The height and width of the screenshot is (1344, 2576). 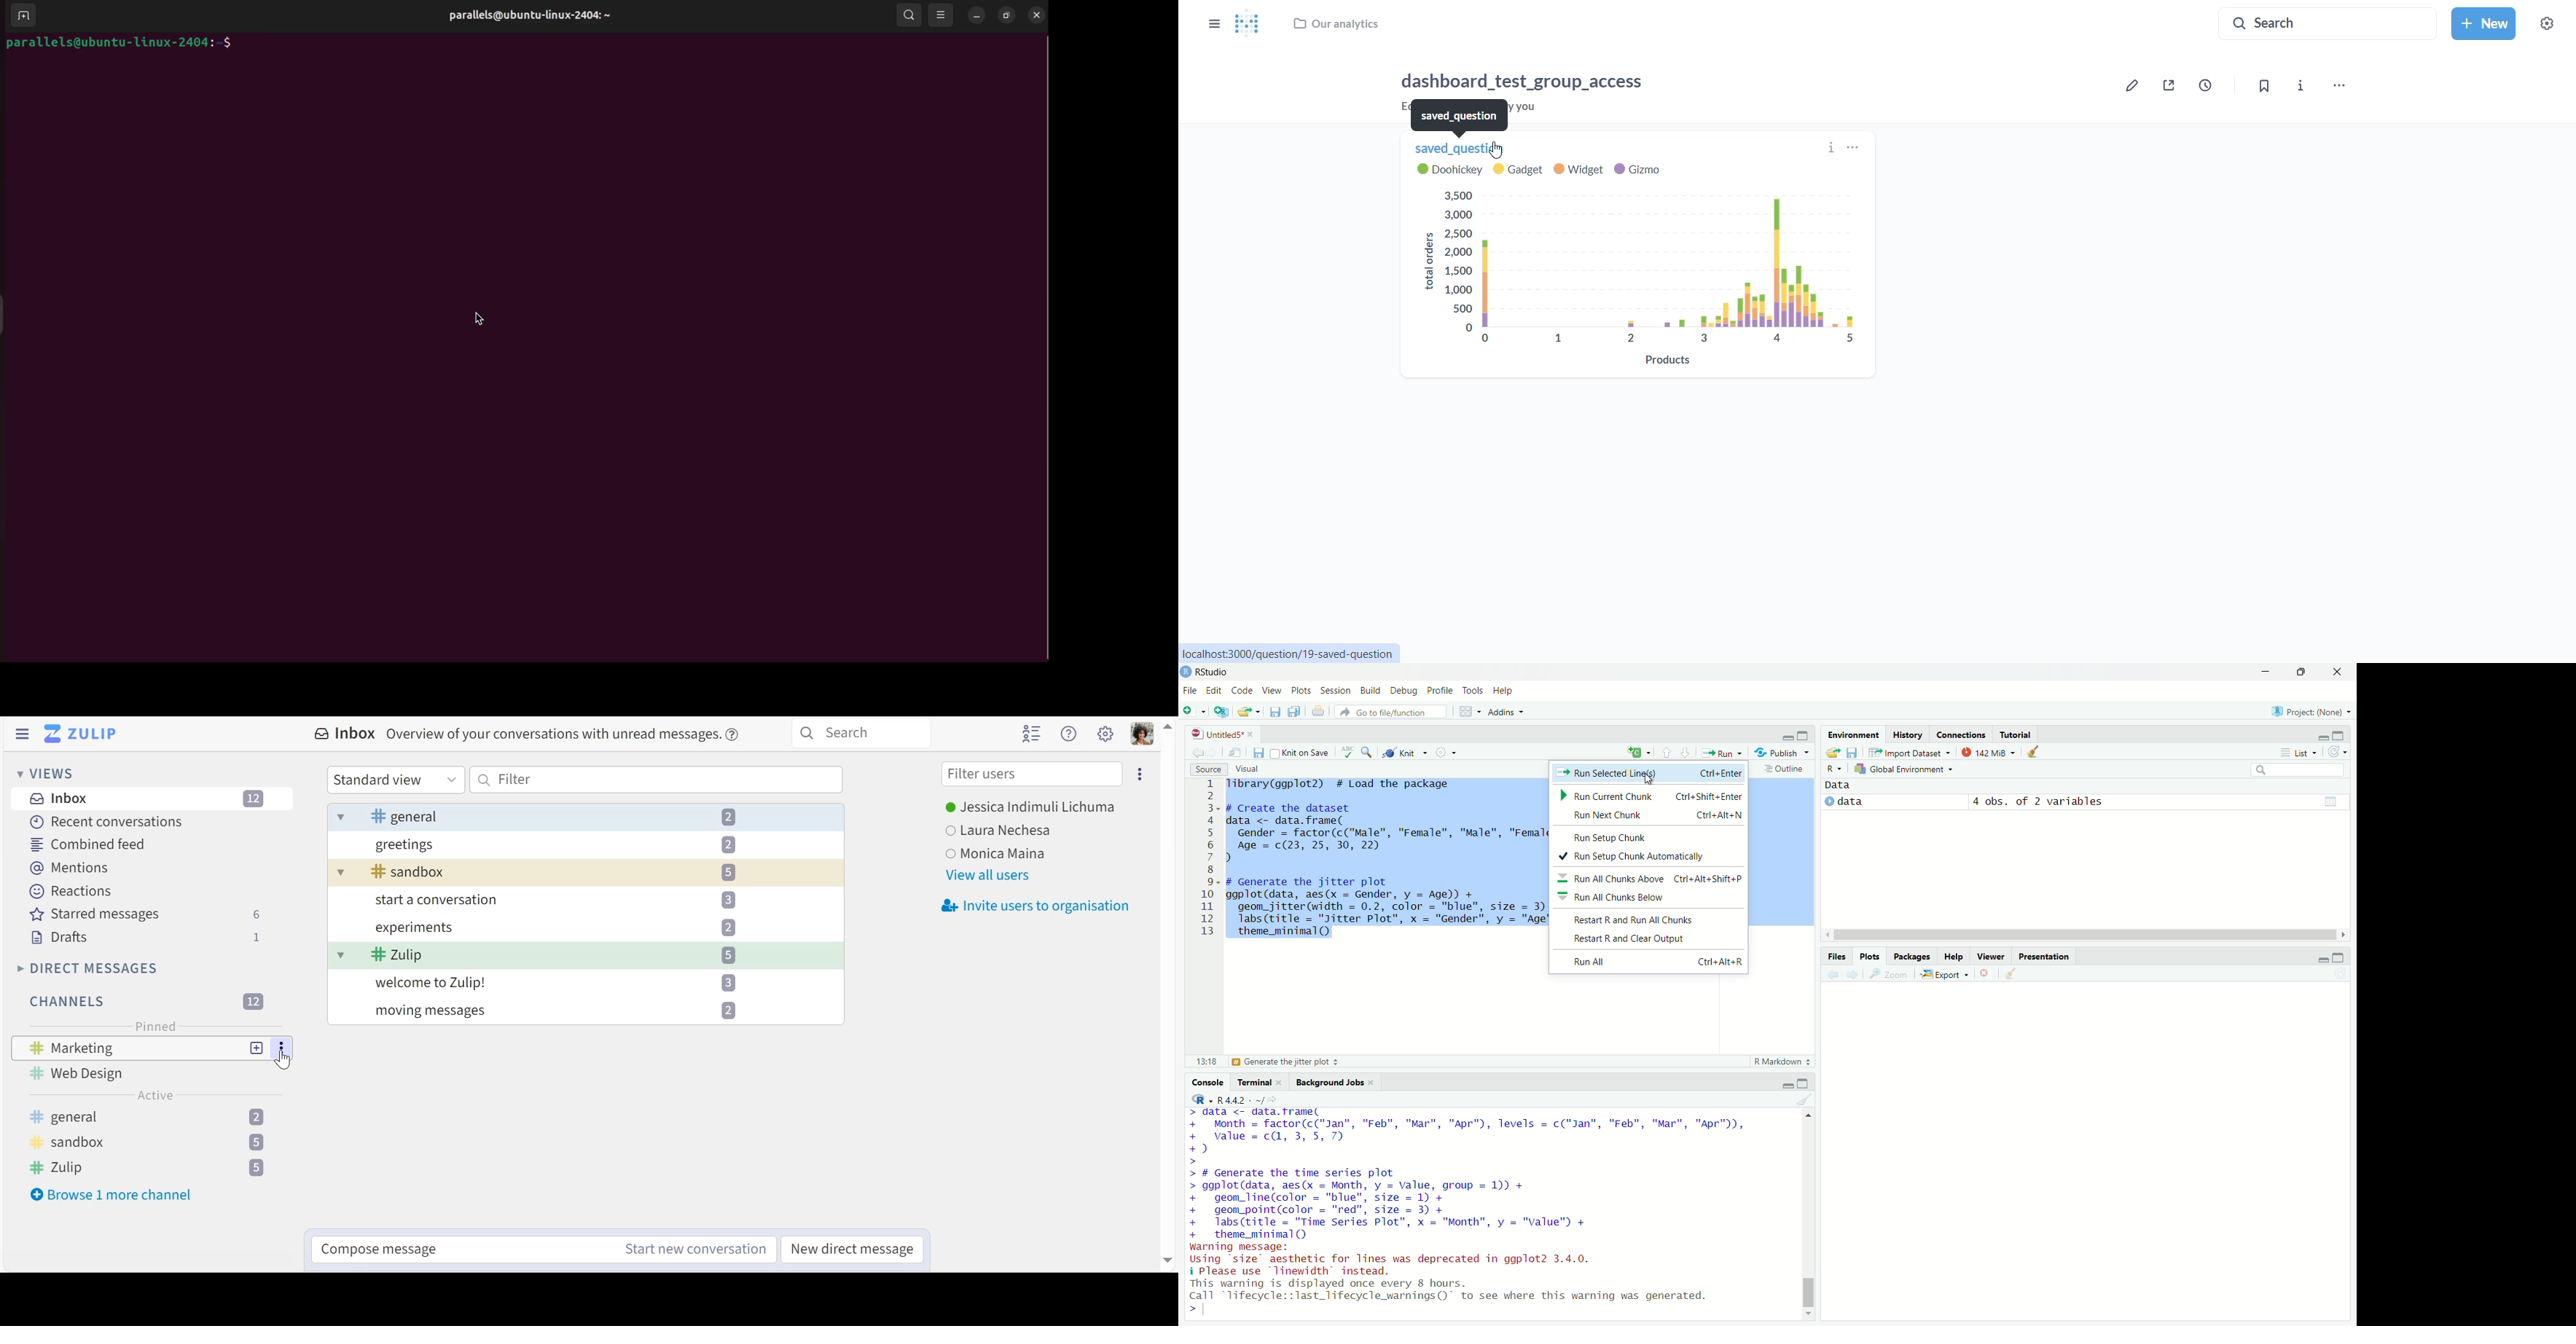 I want to click on move down , so click(x=1810, y=1316).